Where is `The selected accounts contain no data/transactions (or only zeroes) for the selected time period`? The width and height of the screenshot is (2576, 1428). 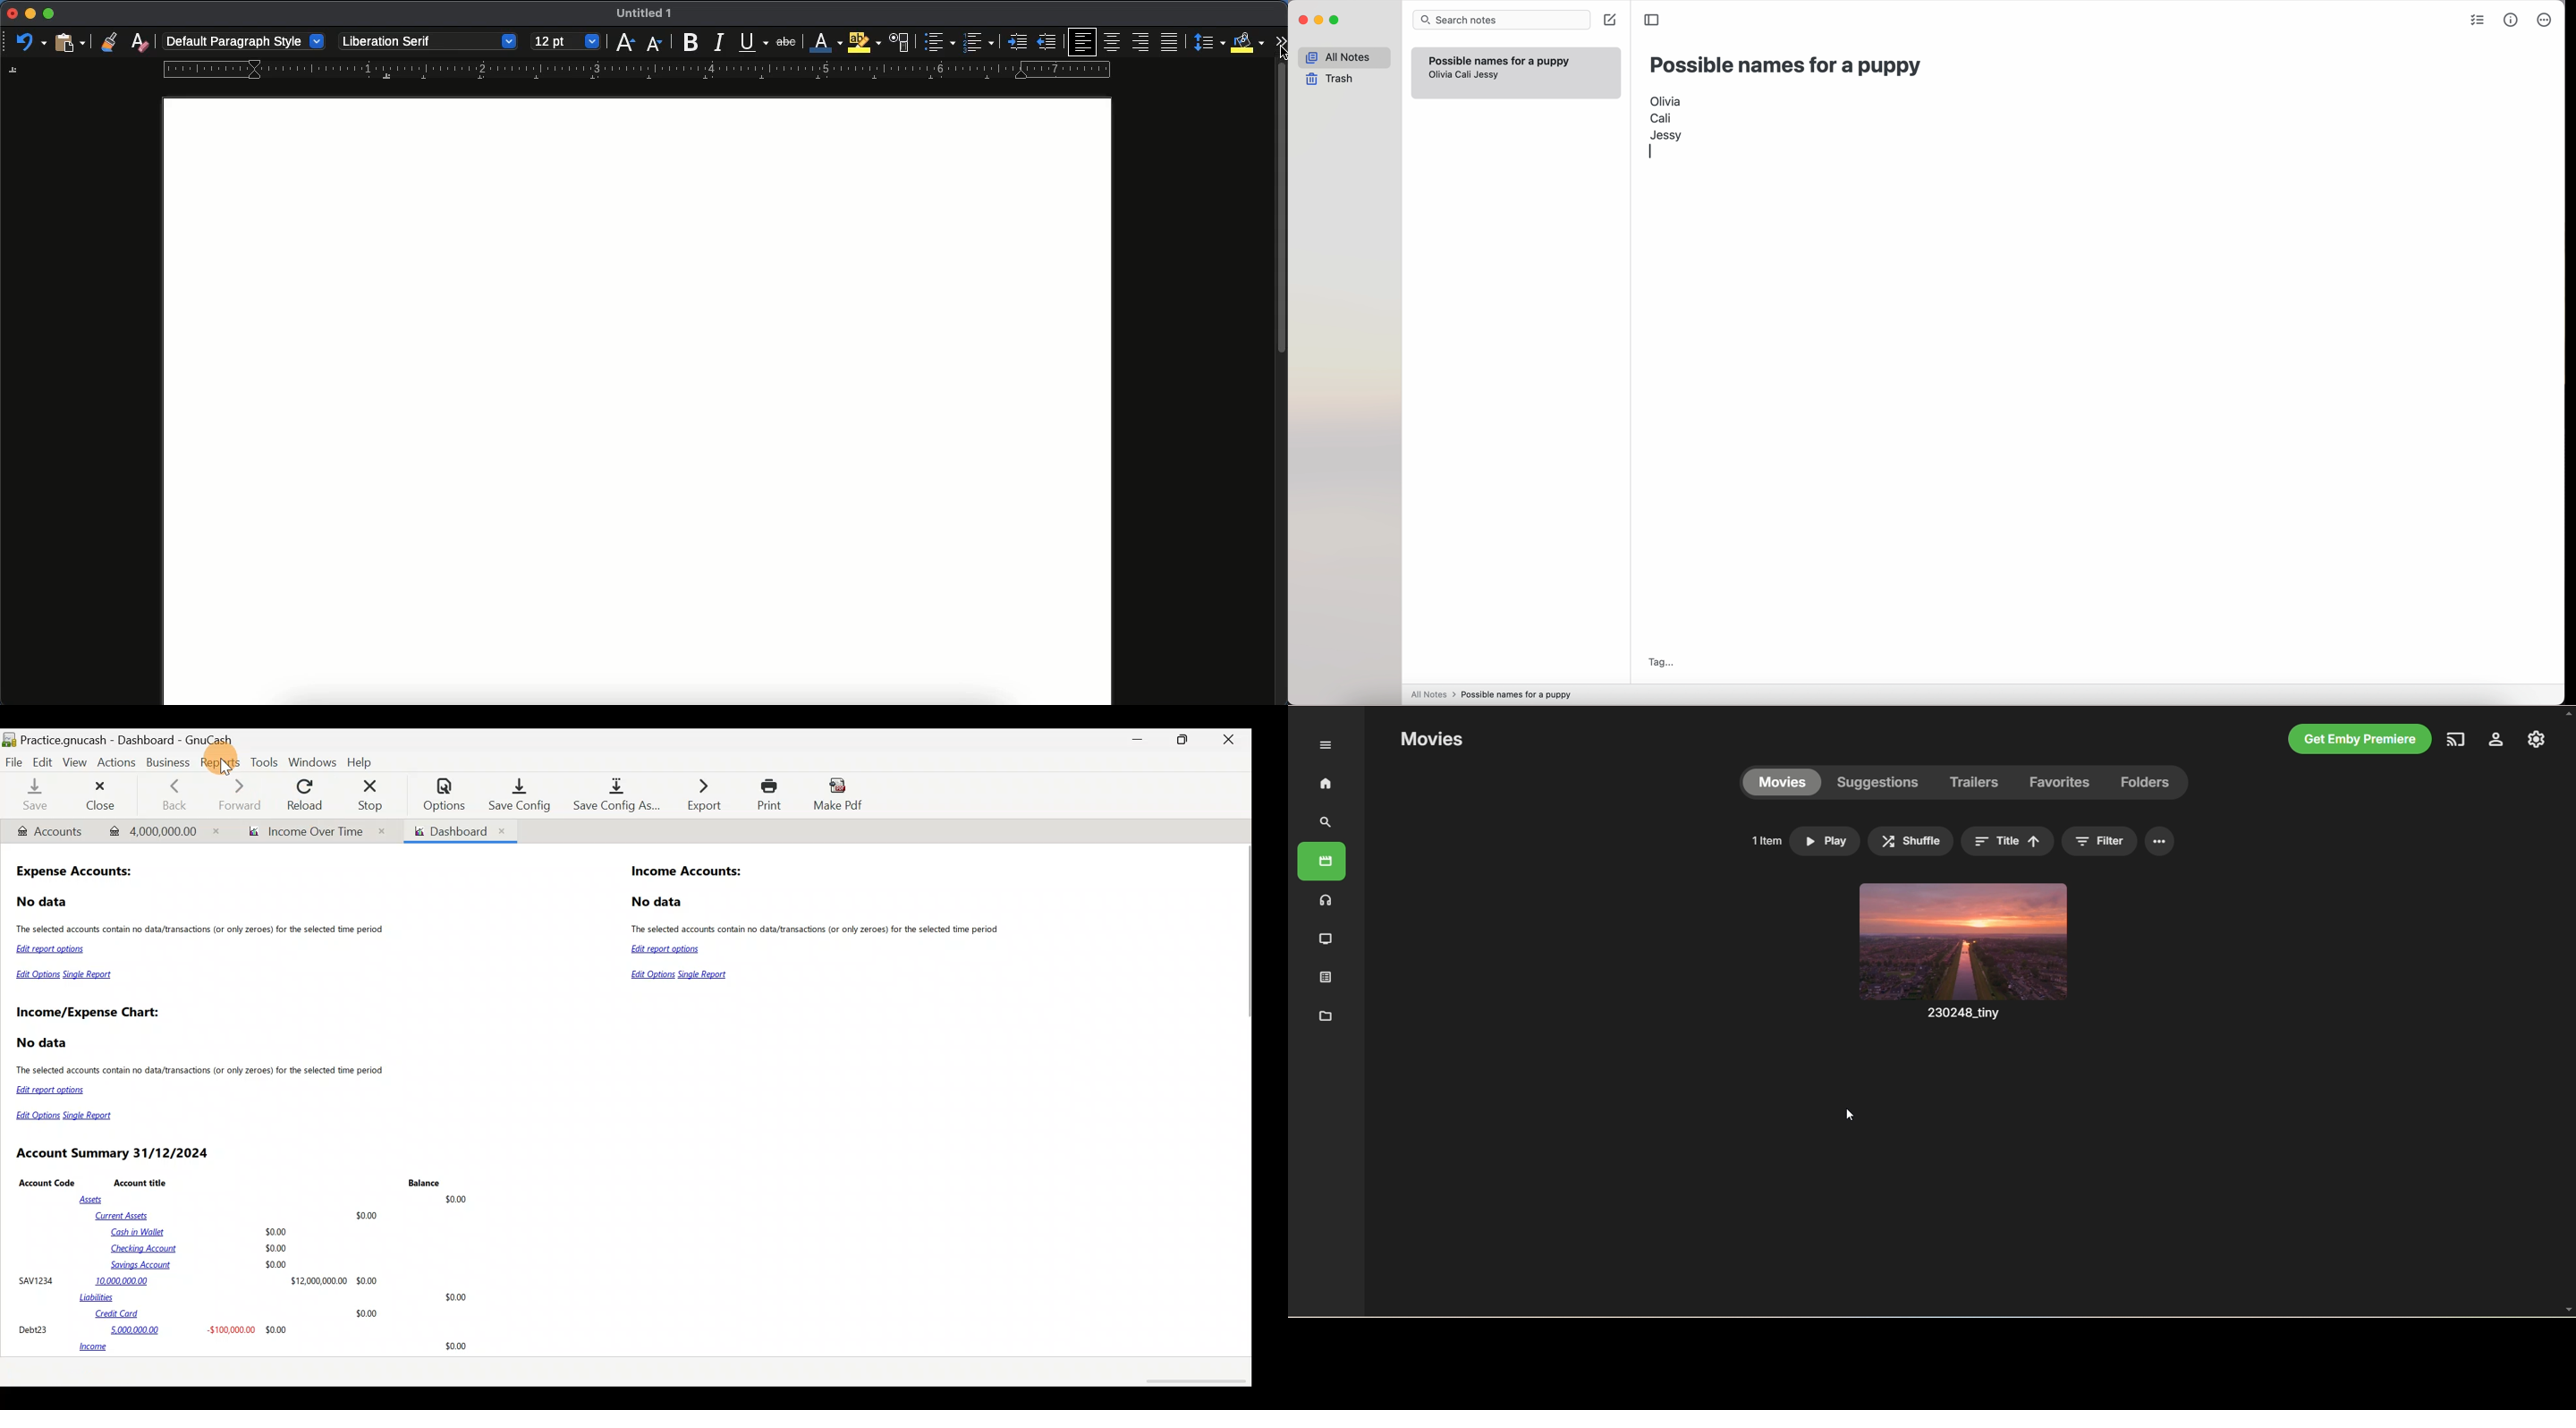
The selected accounts contain no data/transactions (or only zeroes) for the selected time period is located at coordinates (202, 1072).